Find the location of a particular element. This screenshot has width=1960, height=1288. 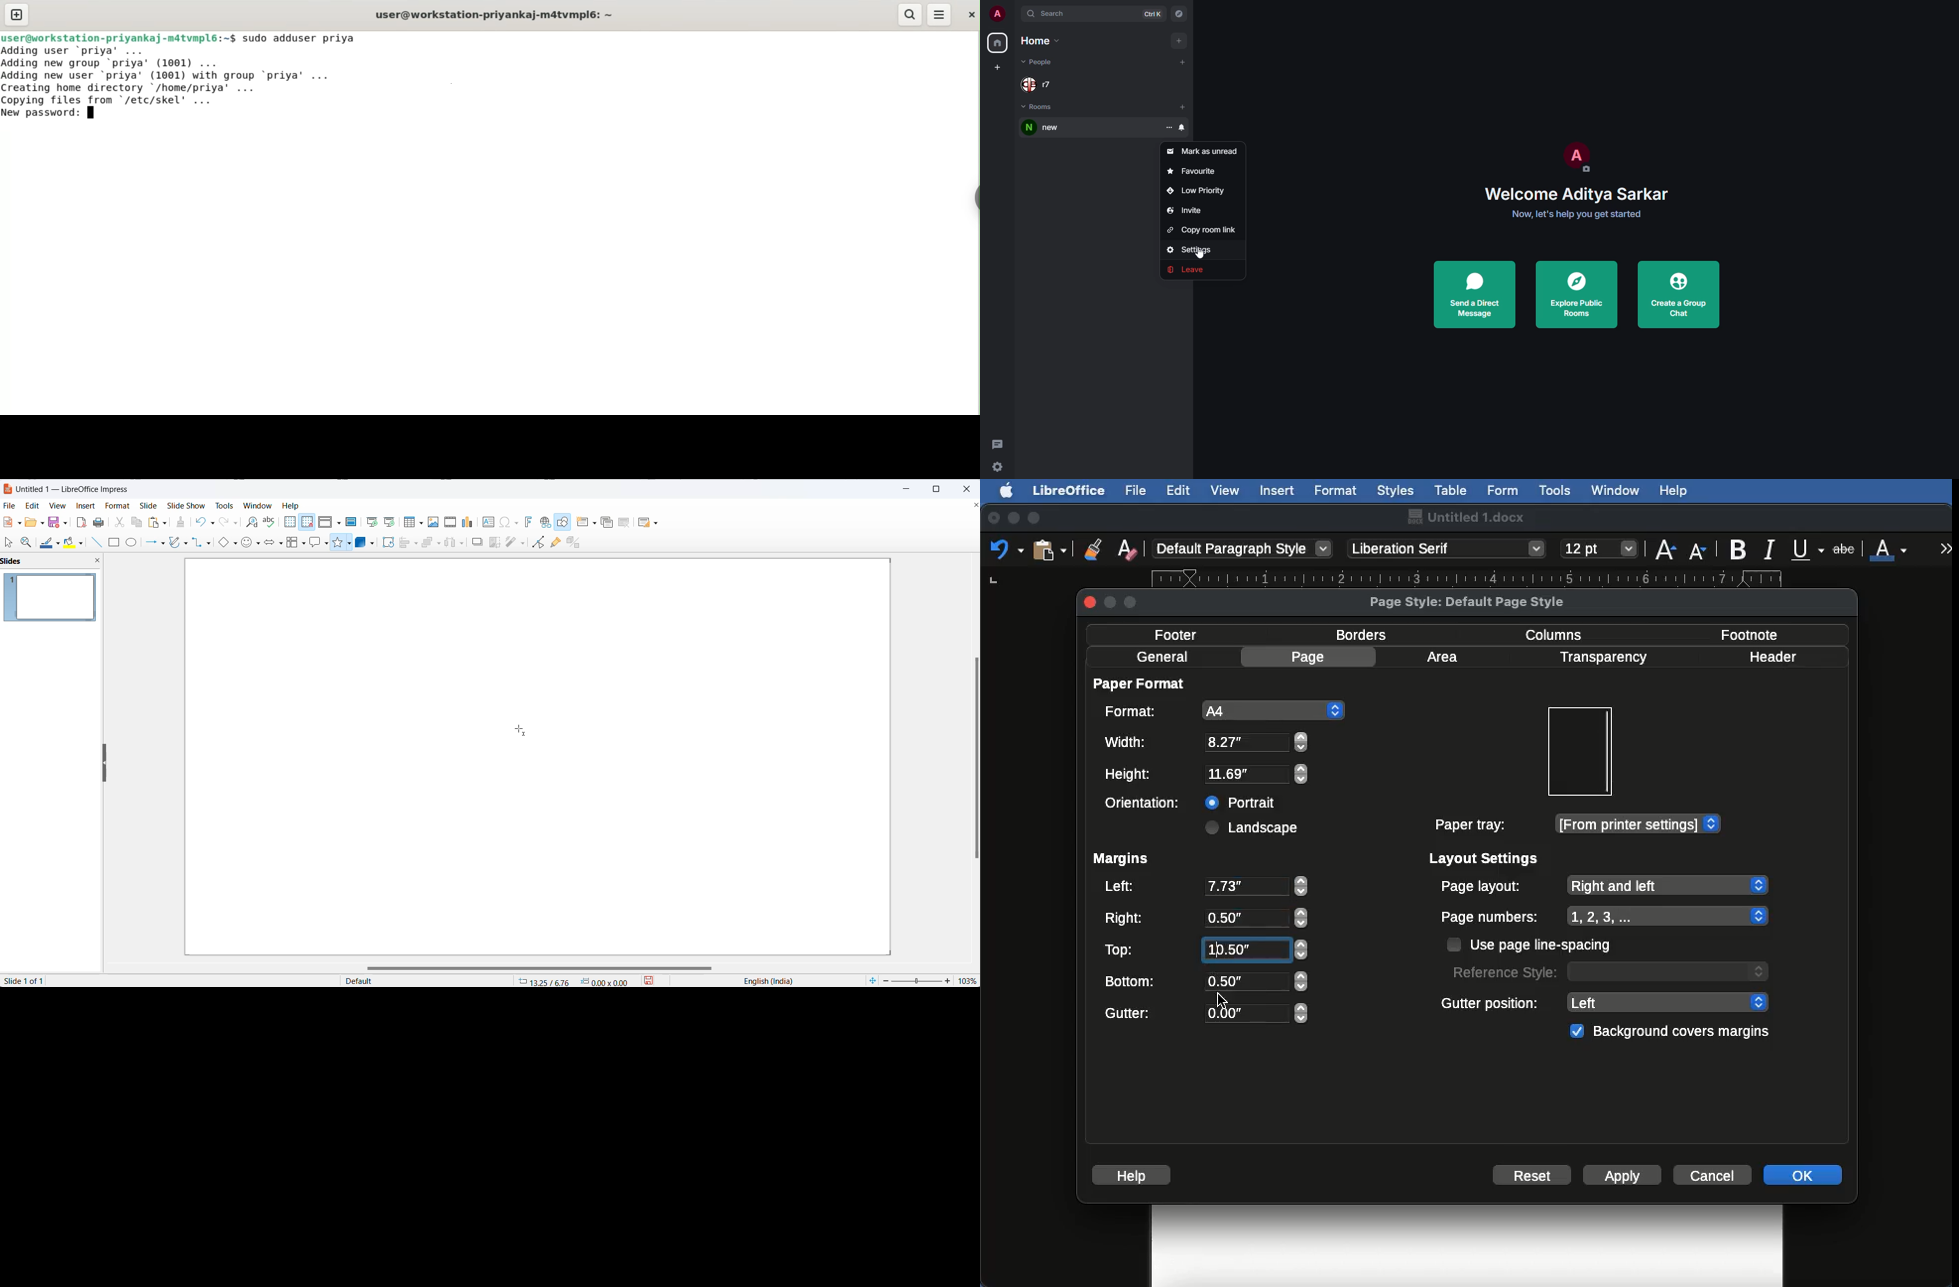

new file is located at coordinates (14, 522).